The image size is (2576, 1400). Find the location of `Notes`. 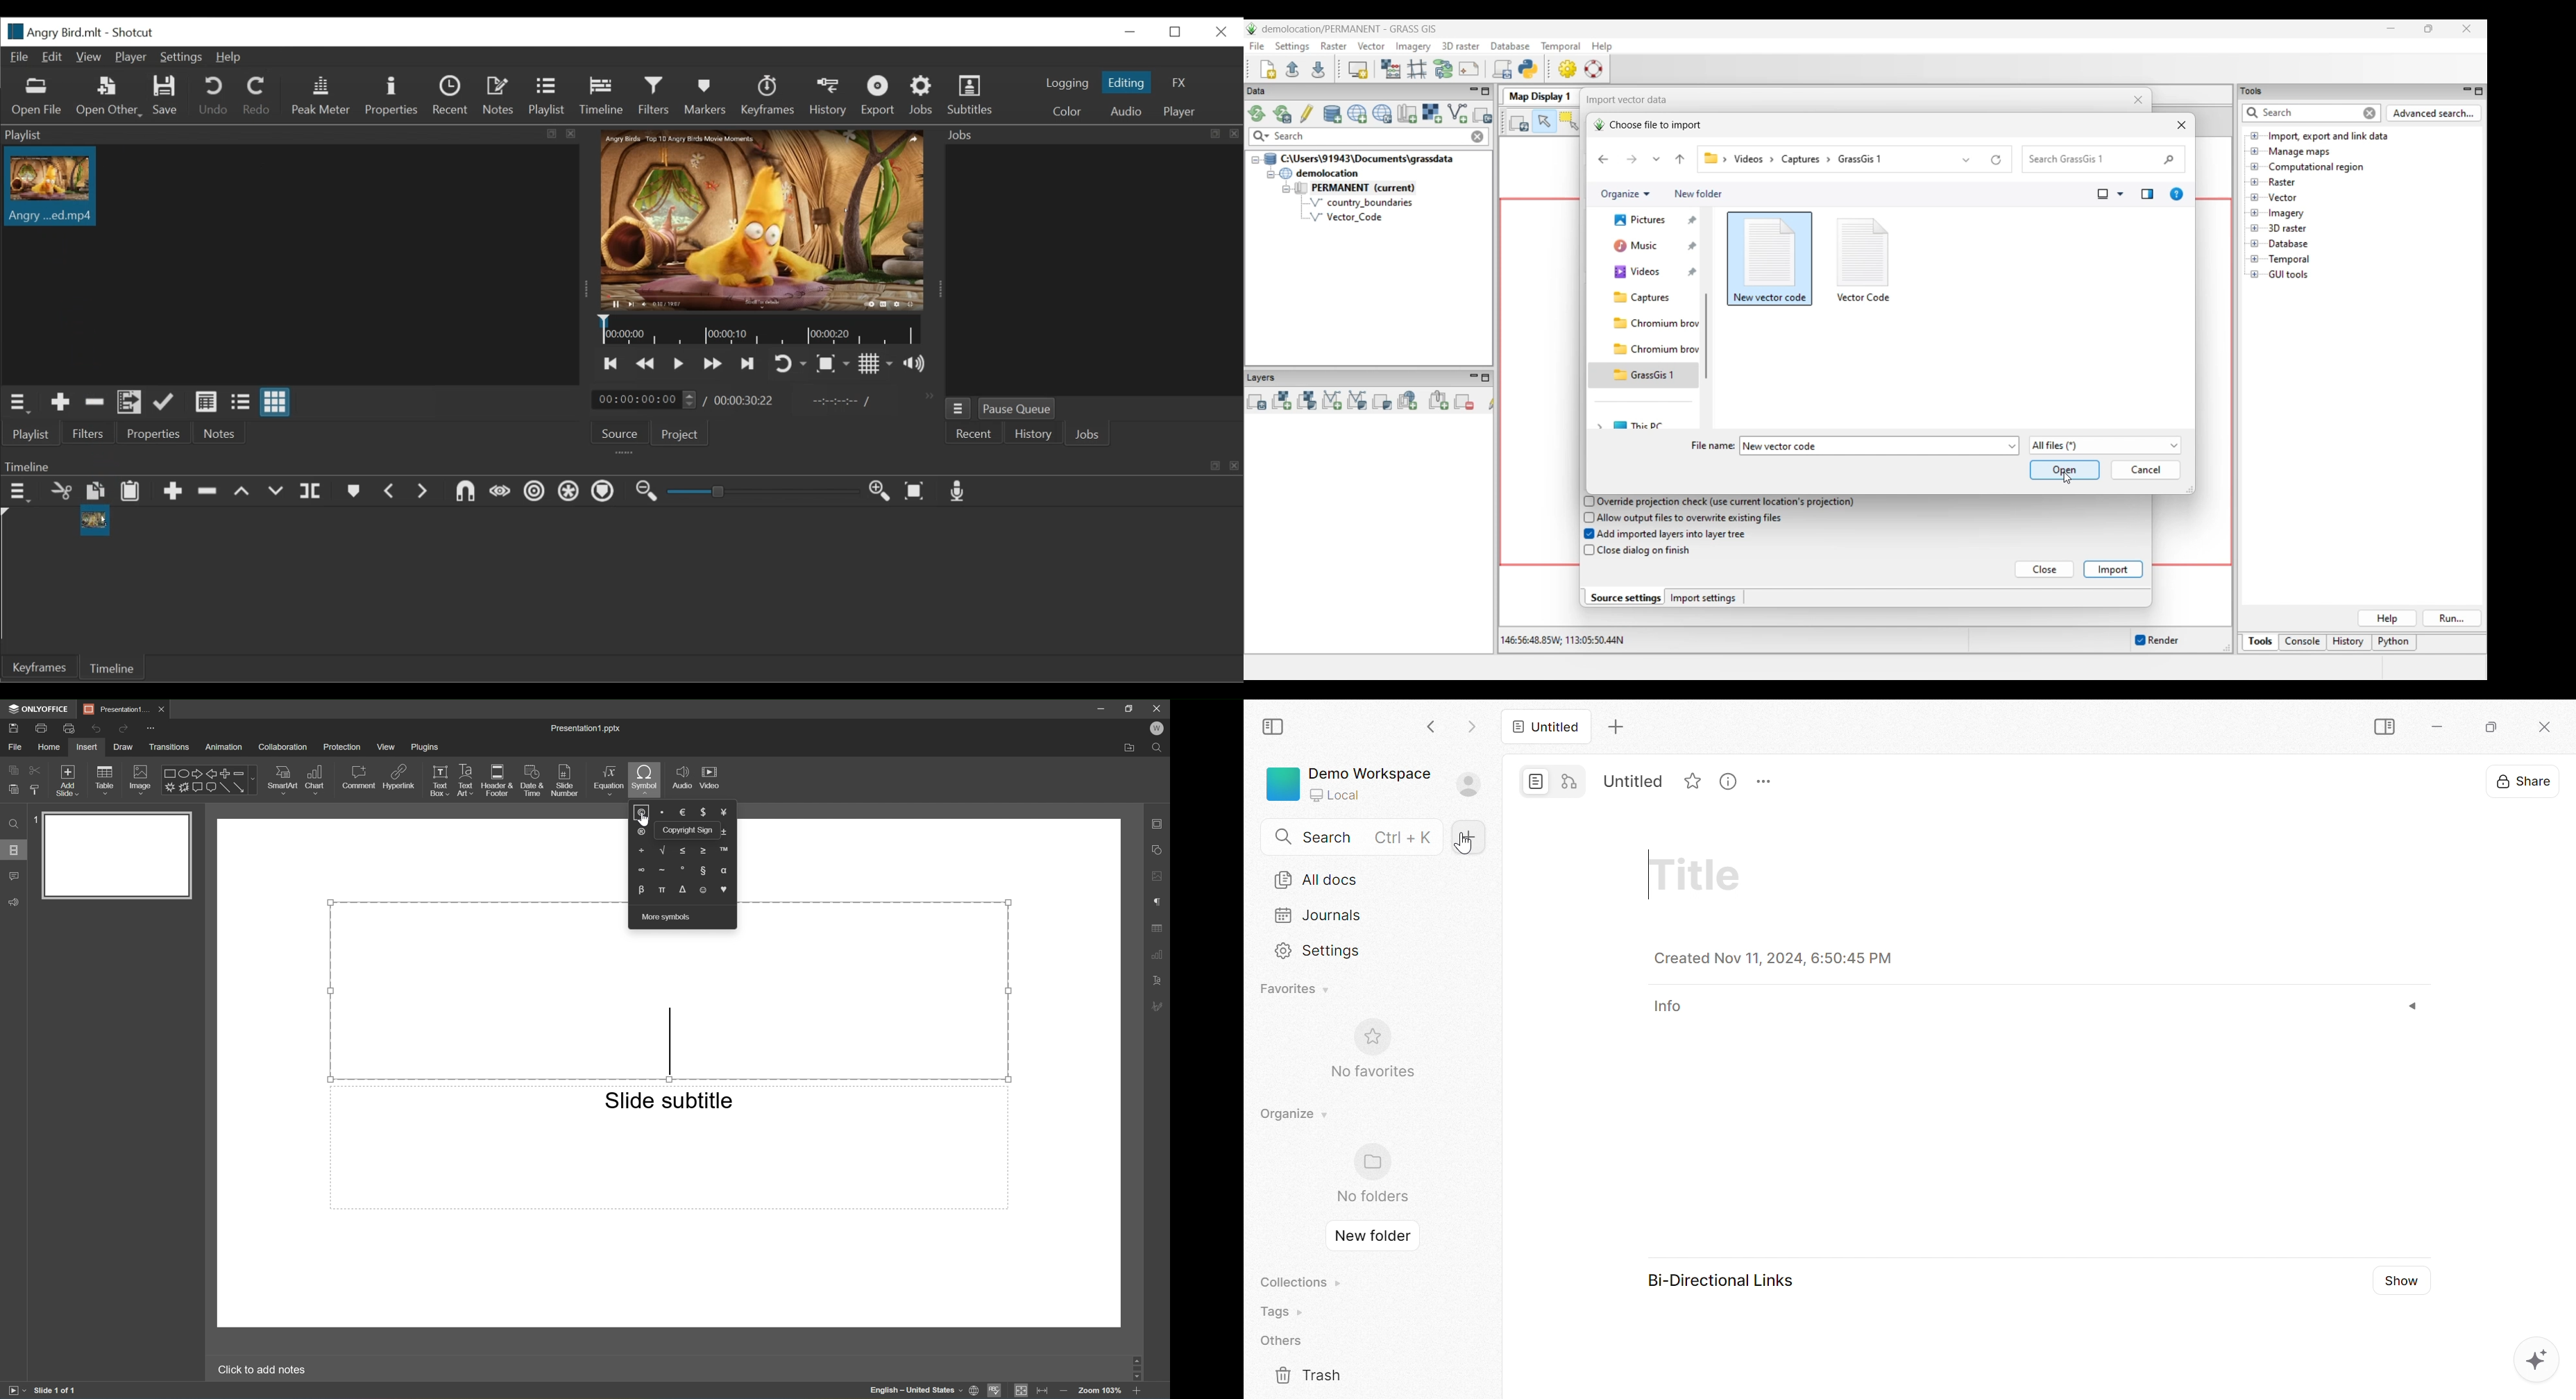

Notes is located at coordinates (223, 432).